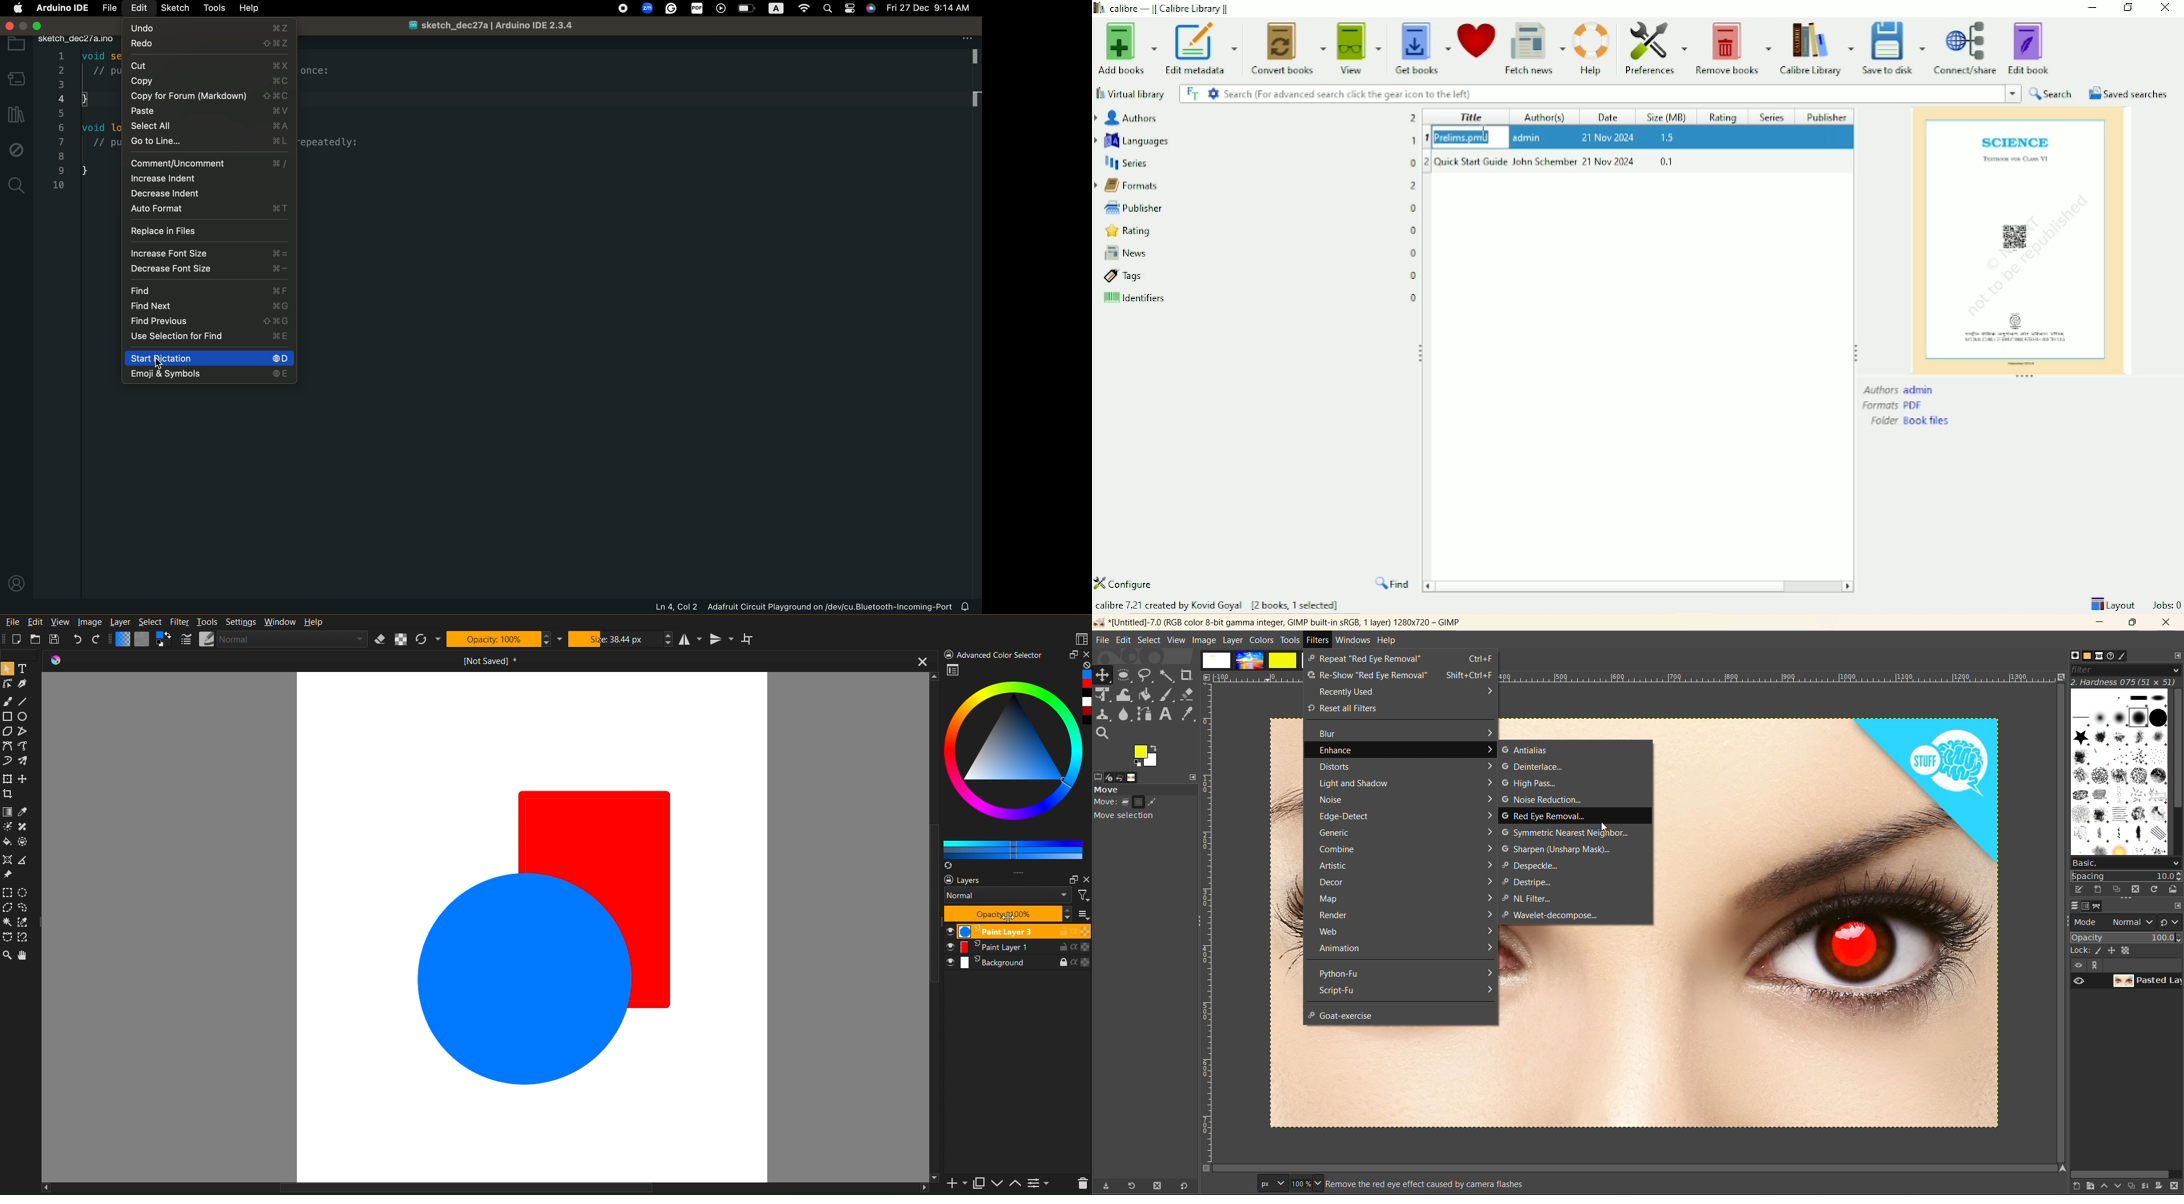 The height and width of the screenshot is (1204, 2184). Describe the element at coordinates (1405, 783) in the screenshot. I see `light and shadow` at that location.